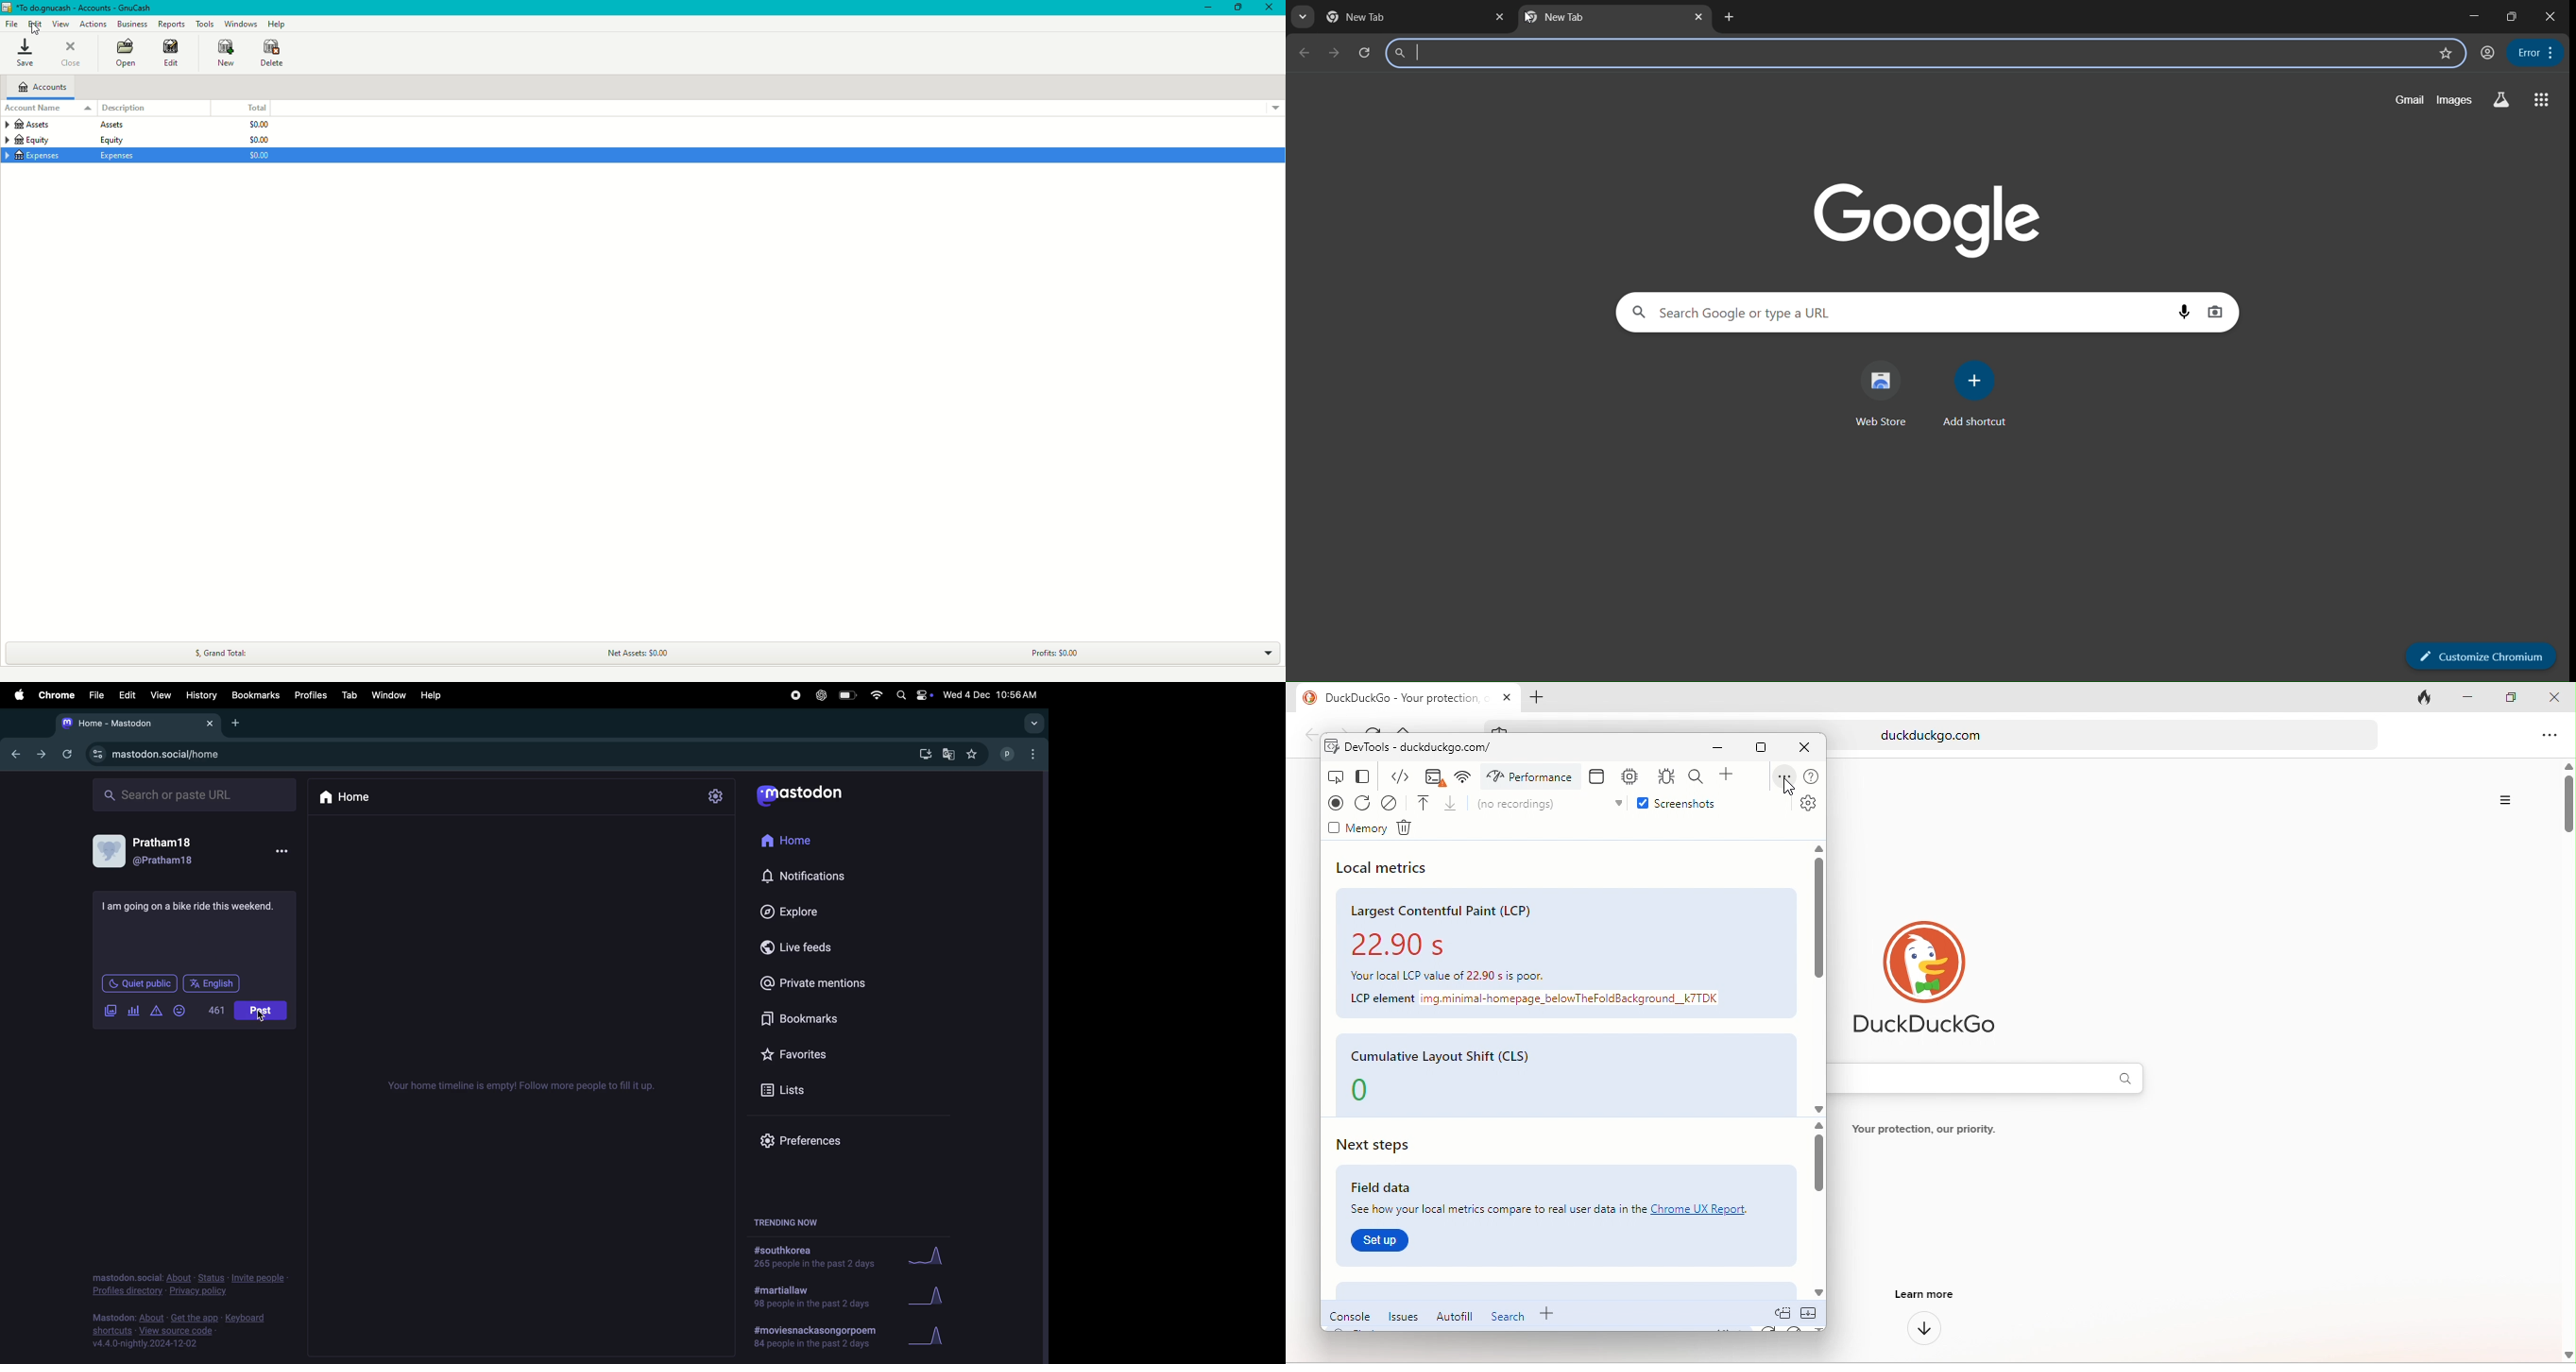 This screenshot has height=1372, width=2576. Describe the element at coordinates (55, 695) in the screenshot. I see `chrome` at that location.